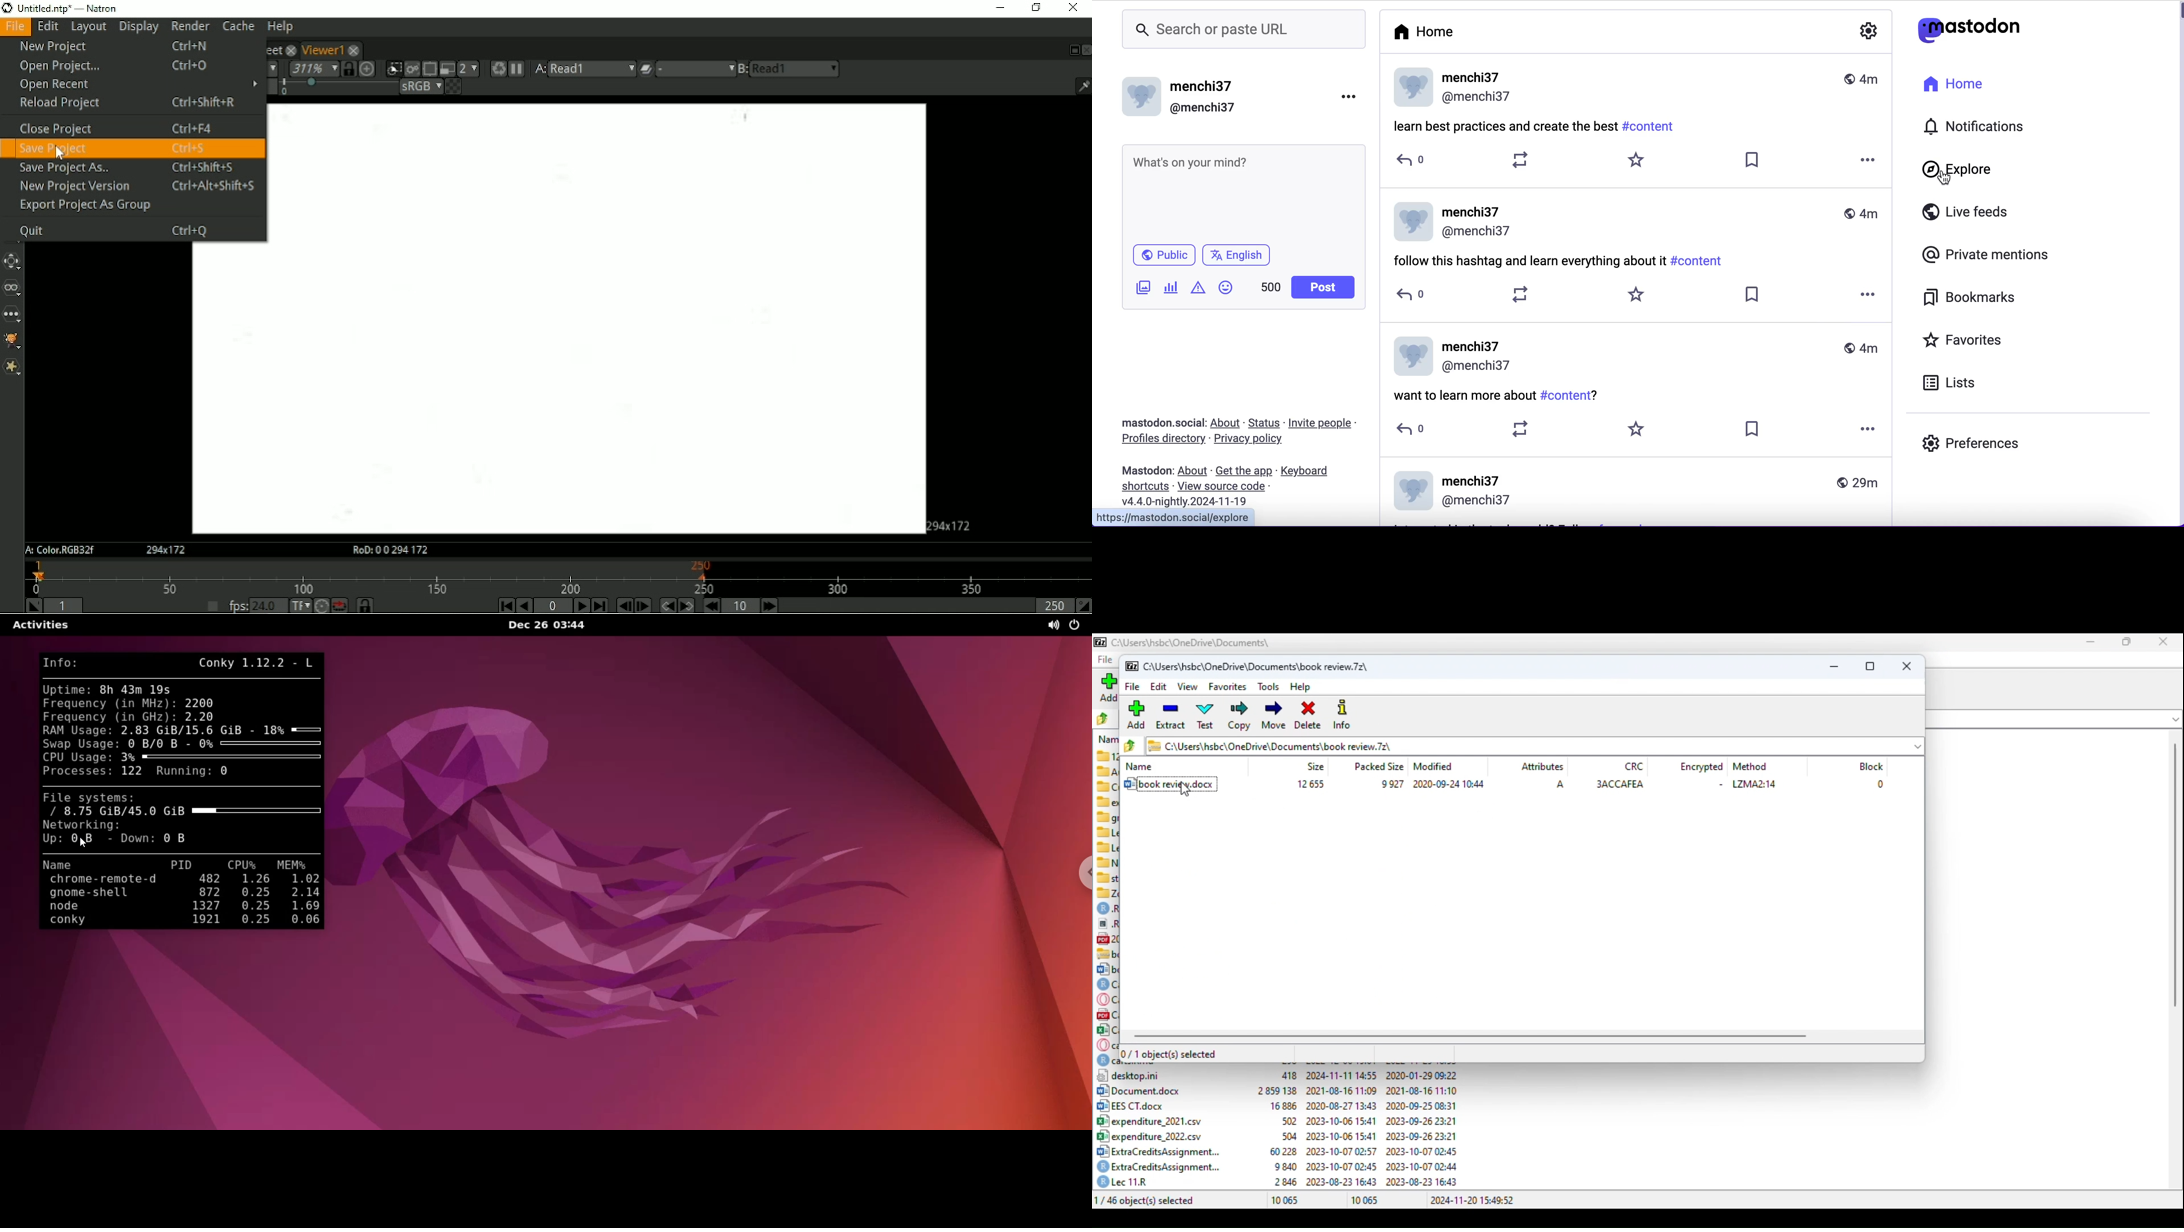 Image resolution: width=2184 pixels, height=1232 pixels. I want to click on options, so click(1352, 100).